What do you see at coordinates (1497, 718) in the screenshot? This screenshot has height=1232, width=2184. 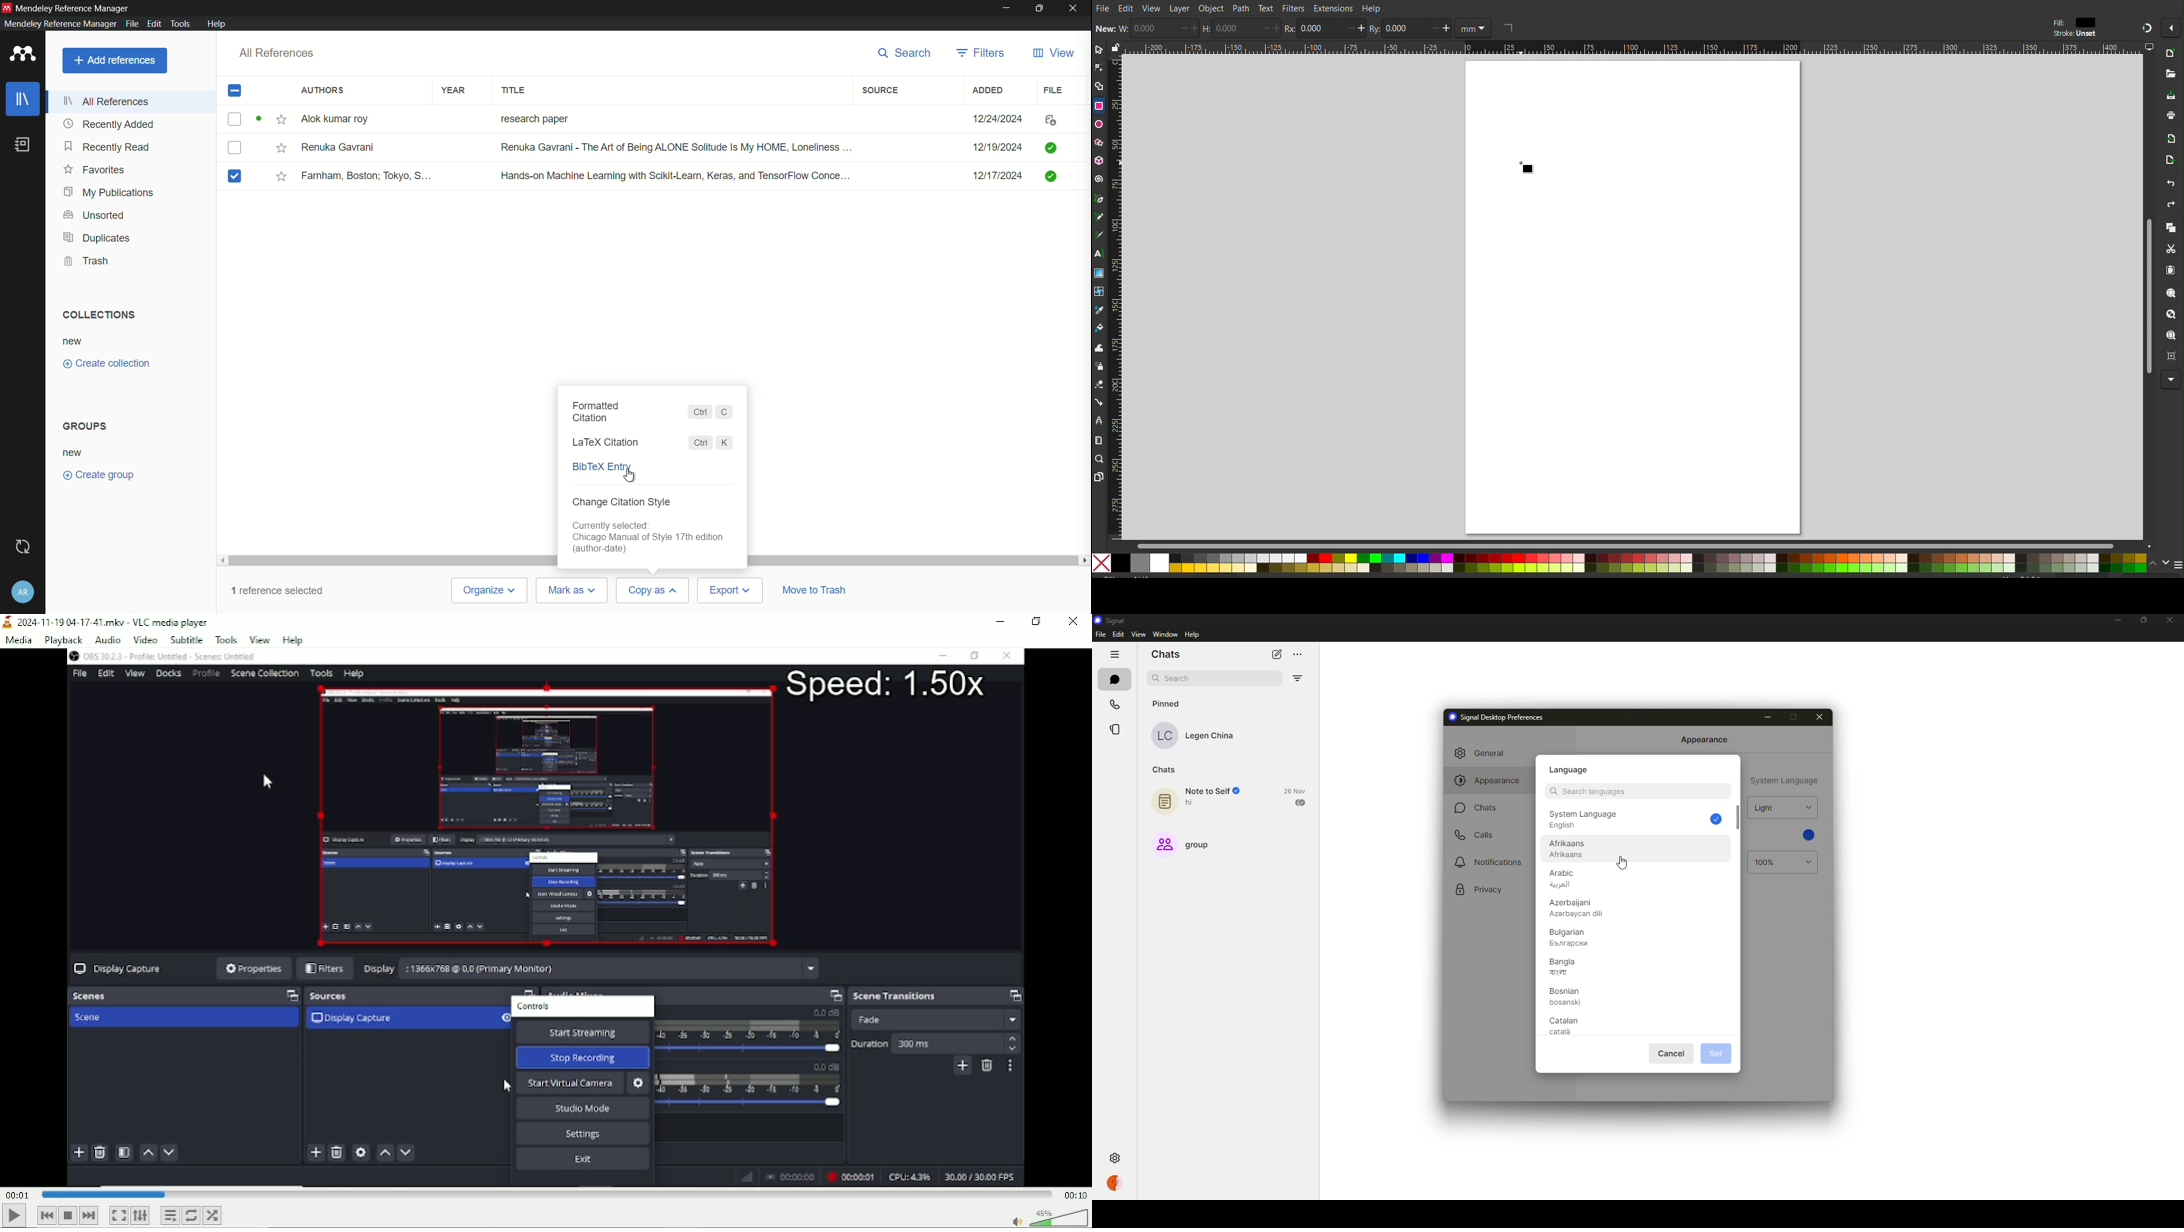 I see `signal desktop preferences` at bounding box center [1497, 718].